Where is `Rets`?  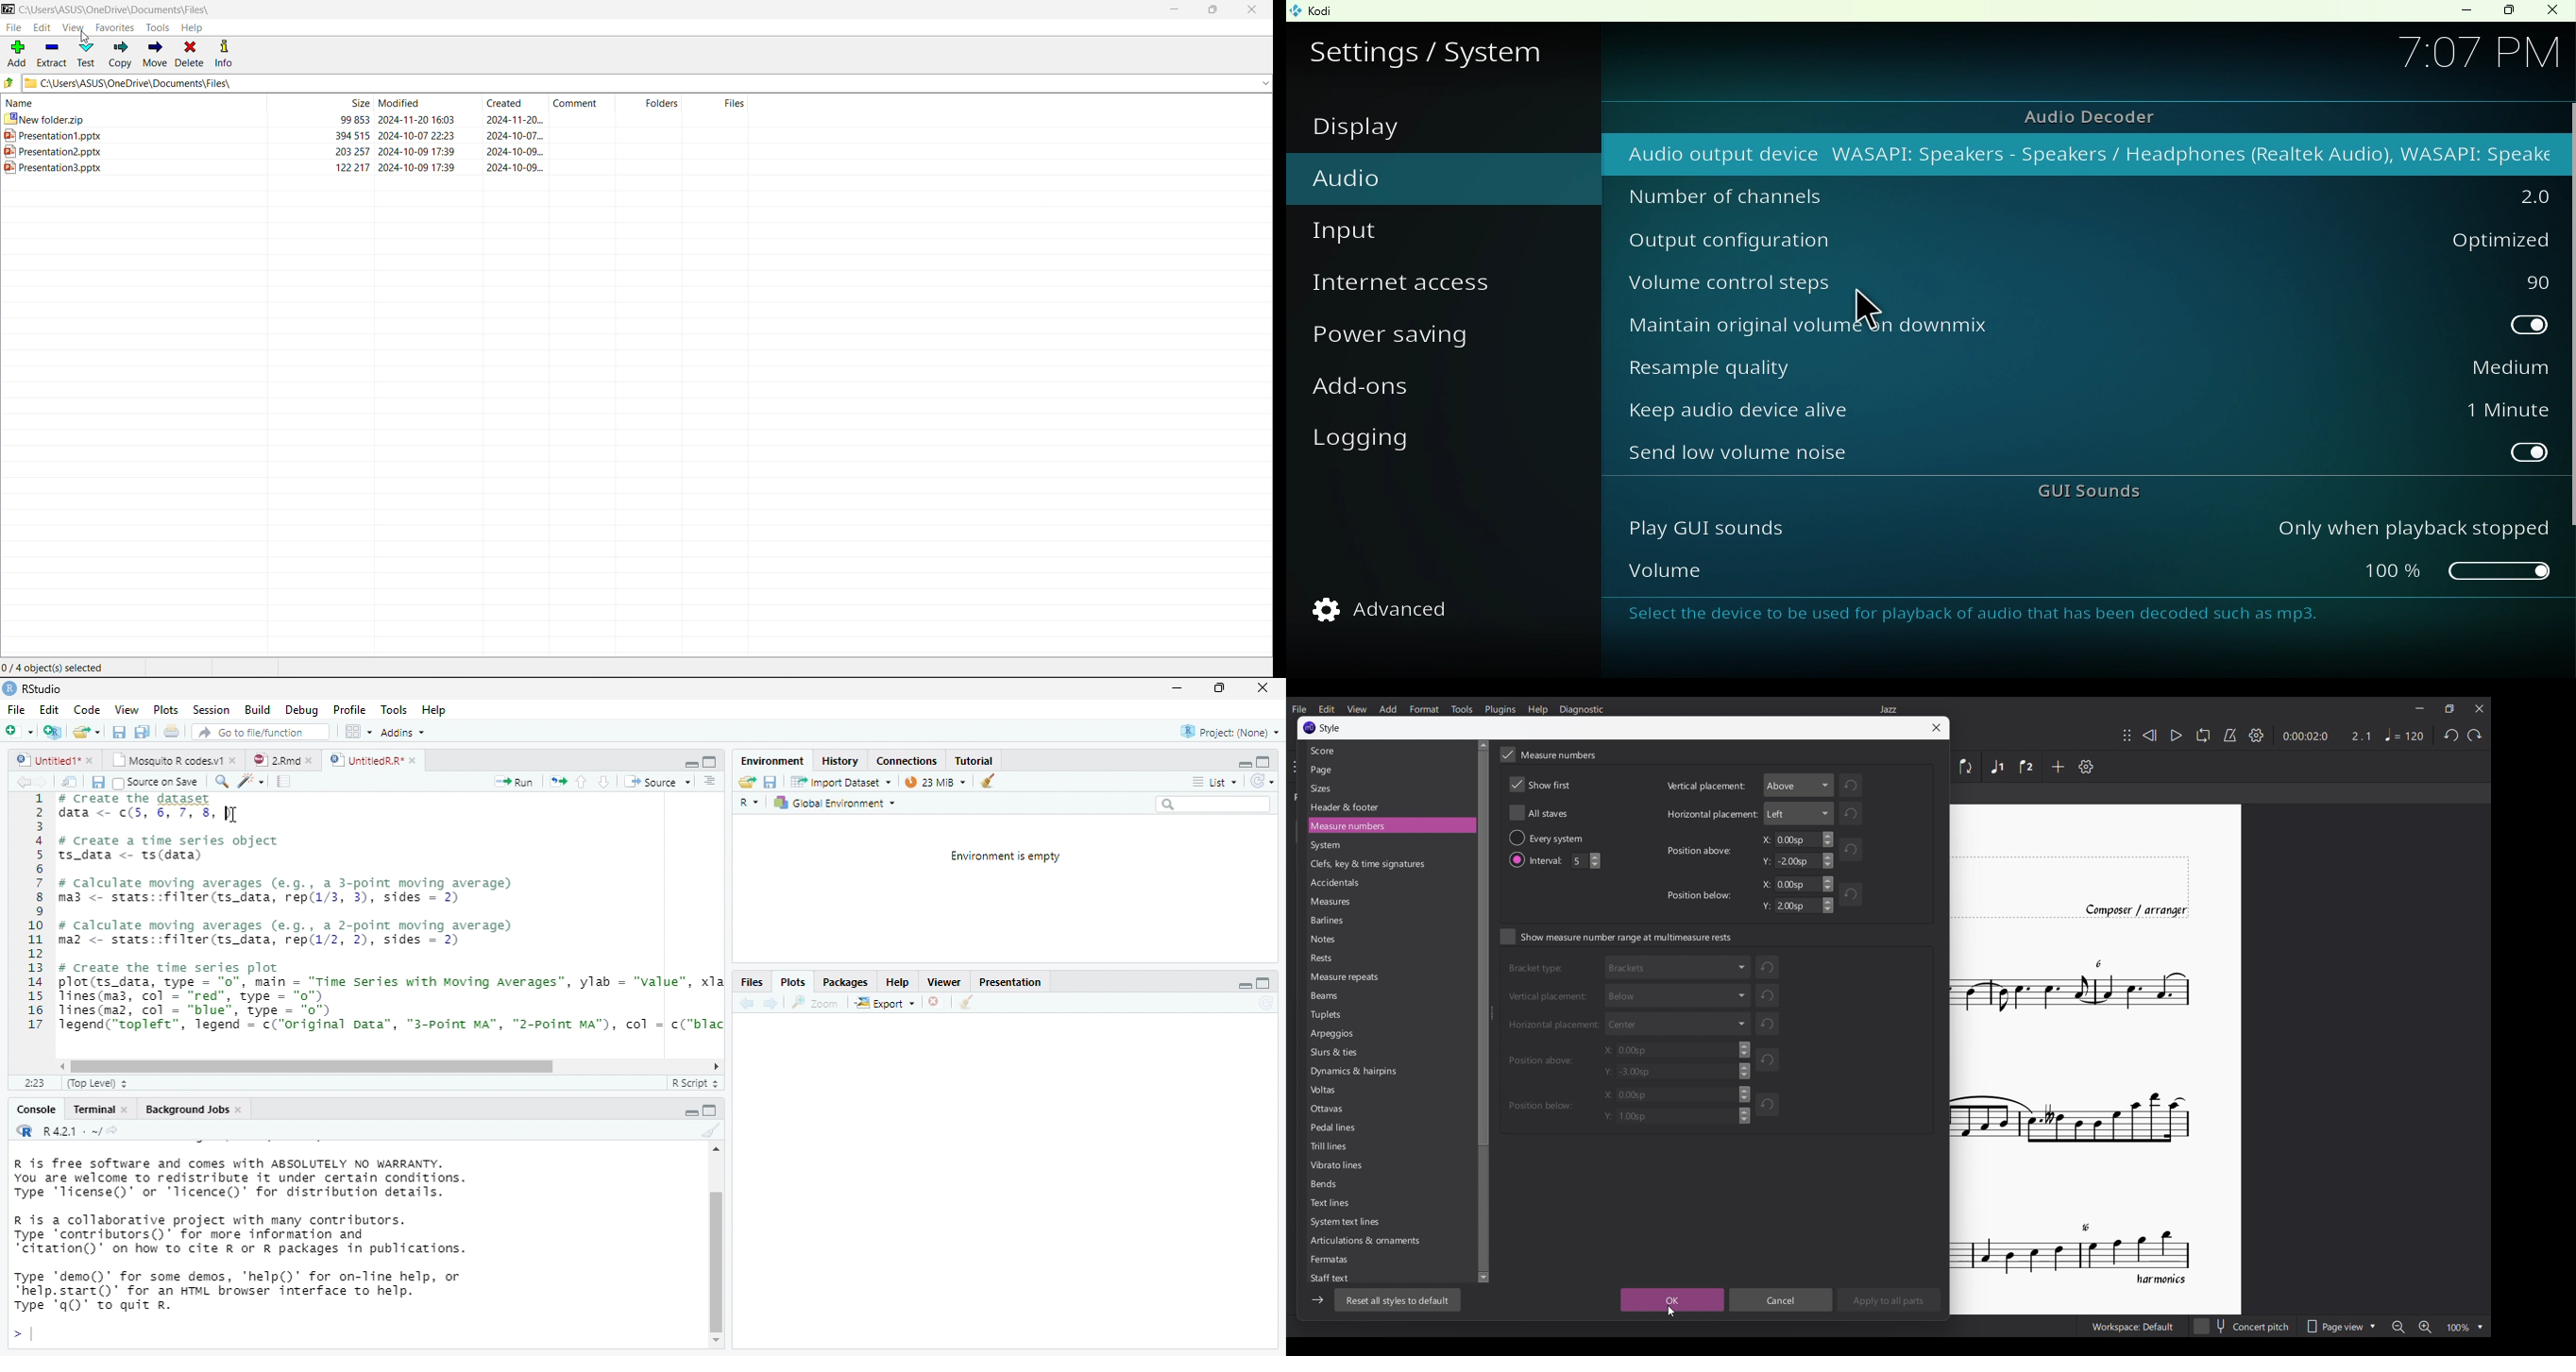
Rets is located at coordinates (1325, 959).